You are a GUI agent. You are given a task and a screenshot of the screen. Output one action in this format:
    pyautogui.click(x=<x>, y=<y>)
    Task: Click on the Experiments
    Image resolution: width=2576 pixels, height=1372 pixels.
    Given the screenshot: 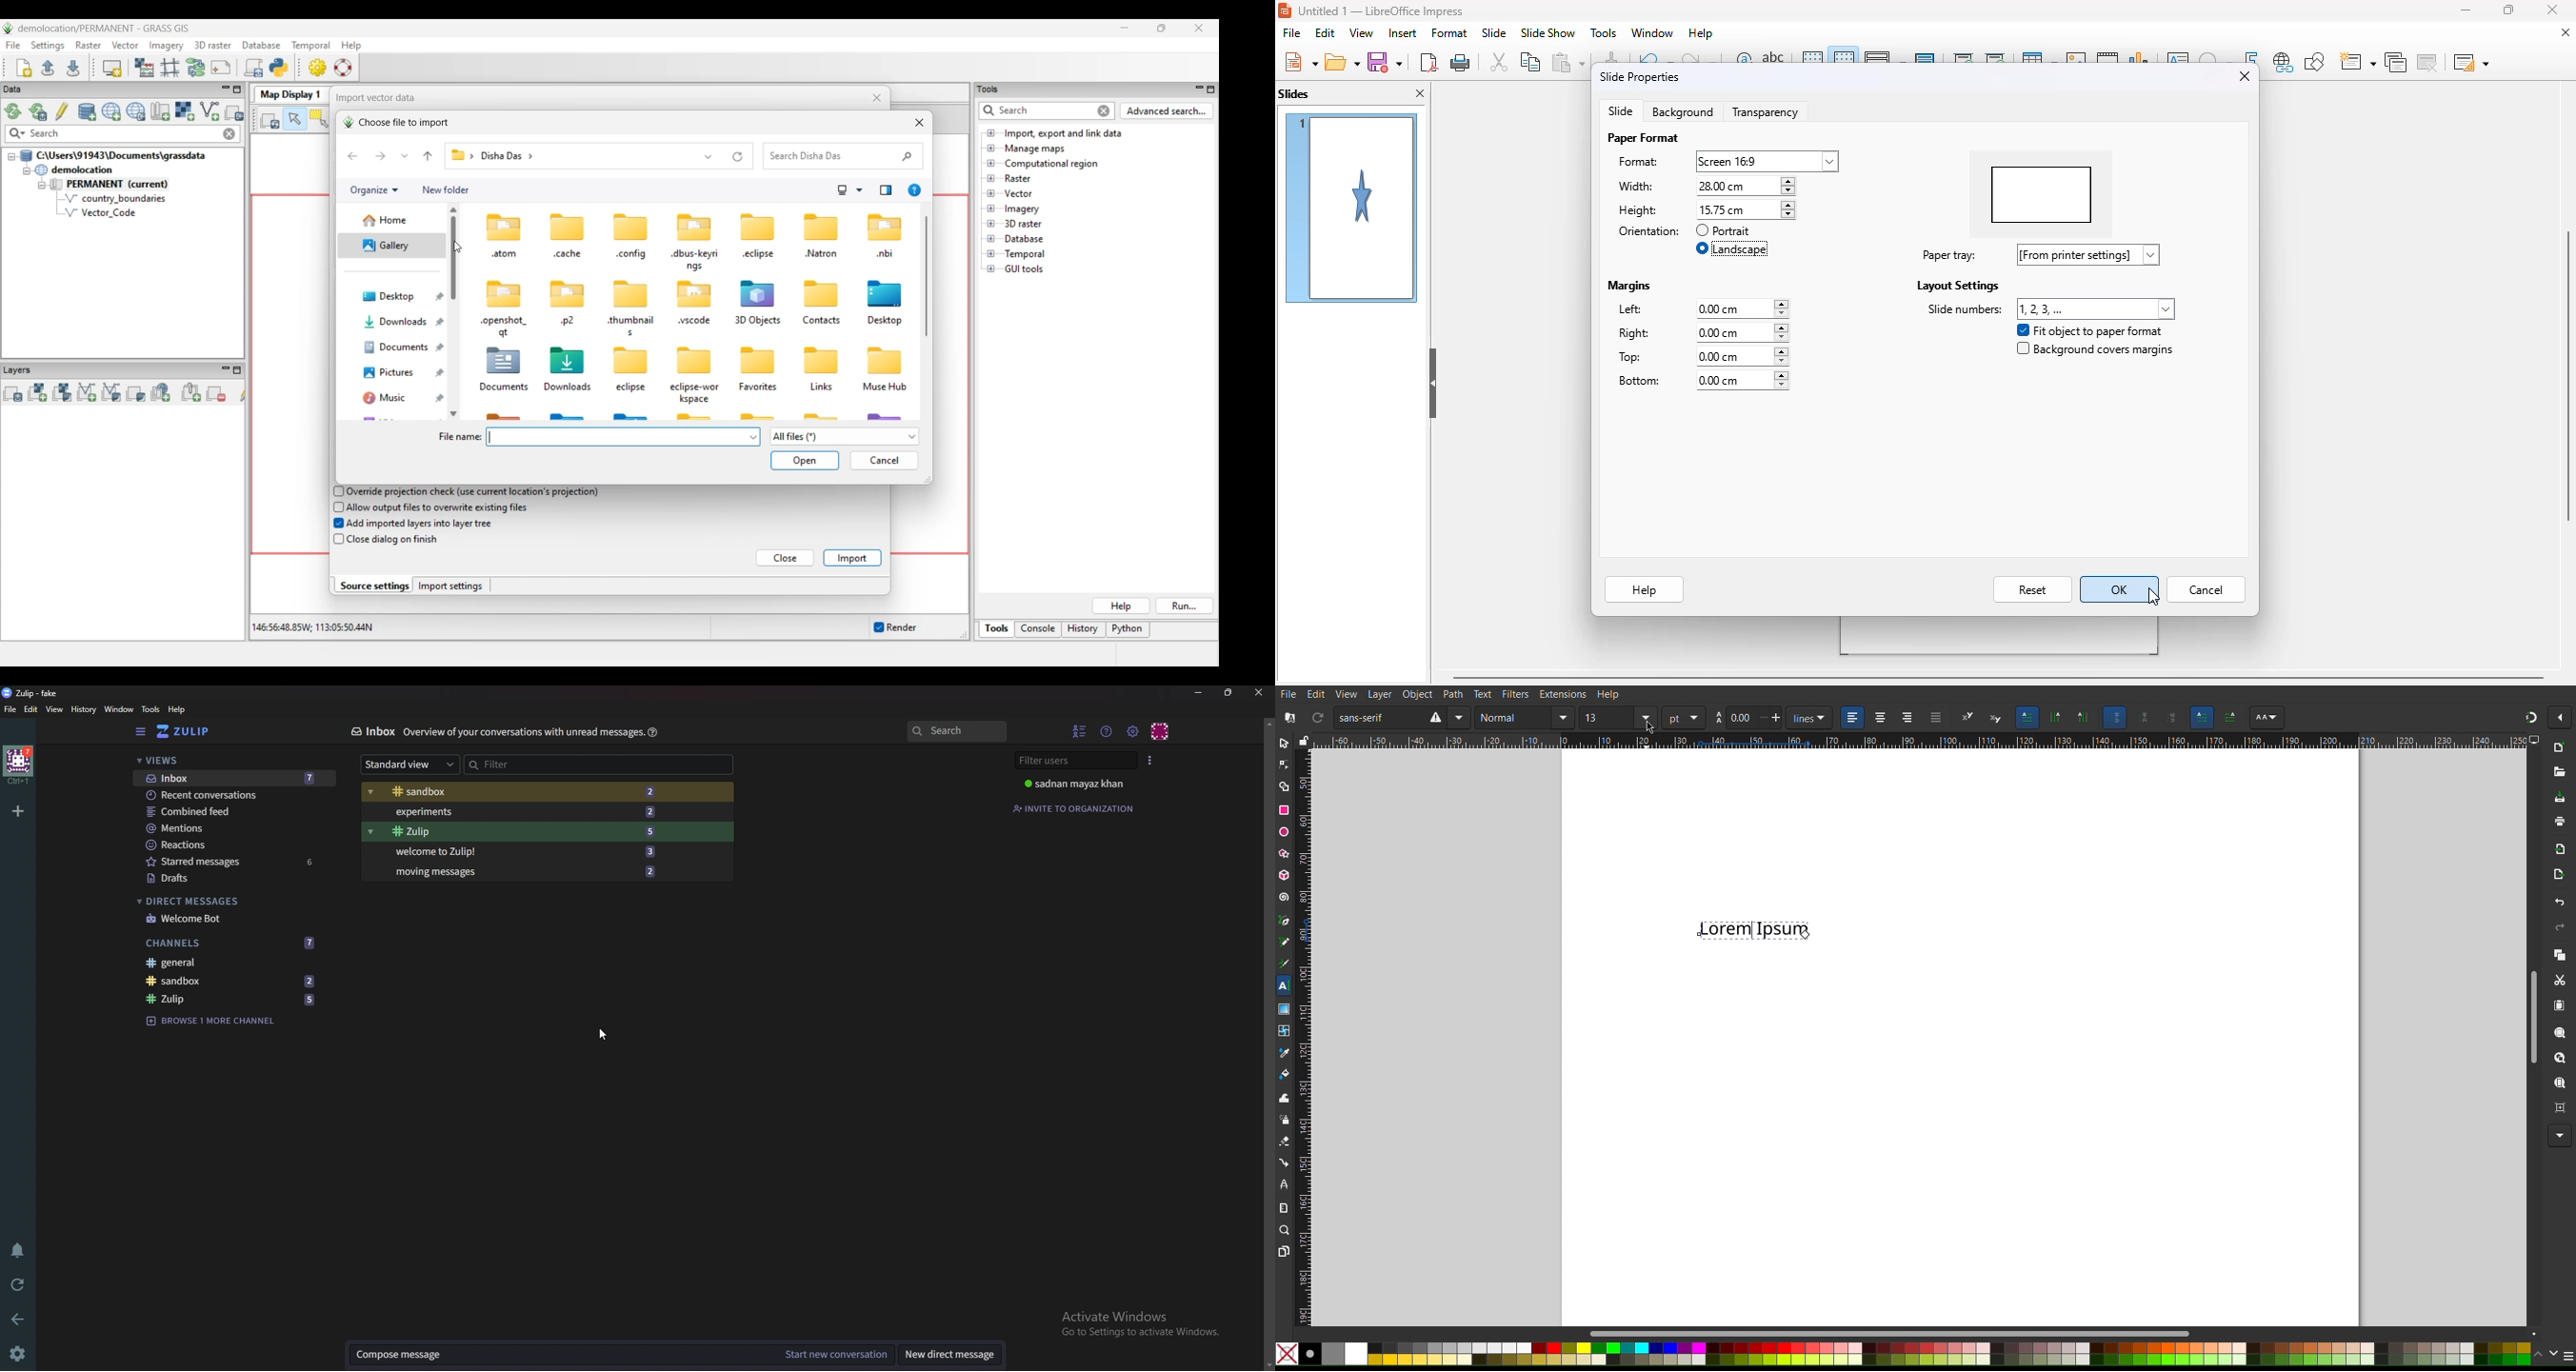 What is the action you would take?
    pyautogui.click(x=525, y=811)
    